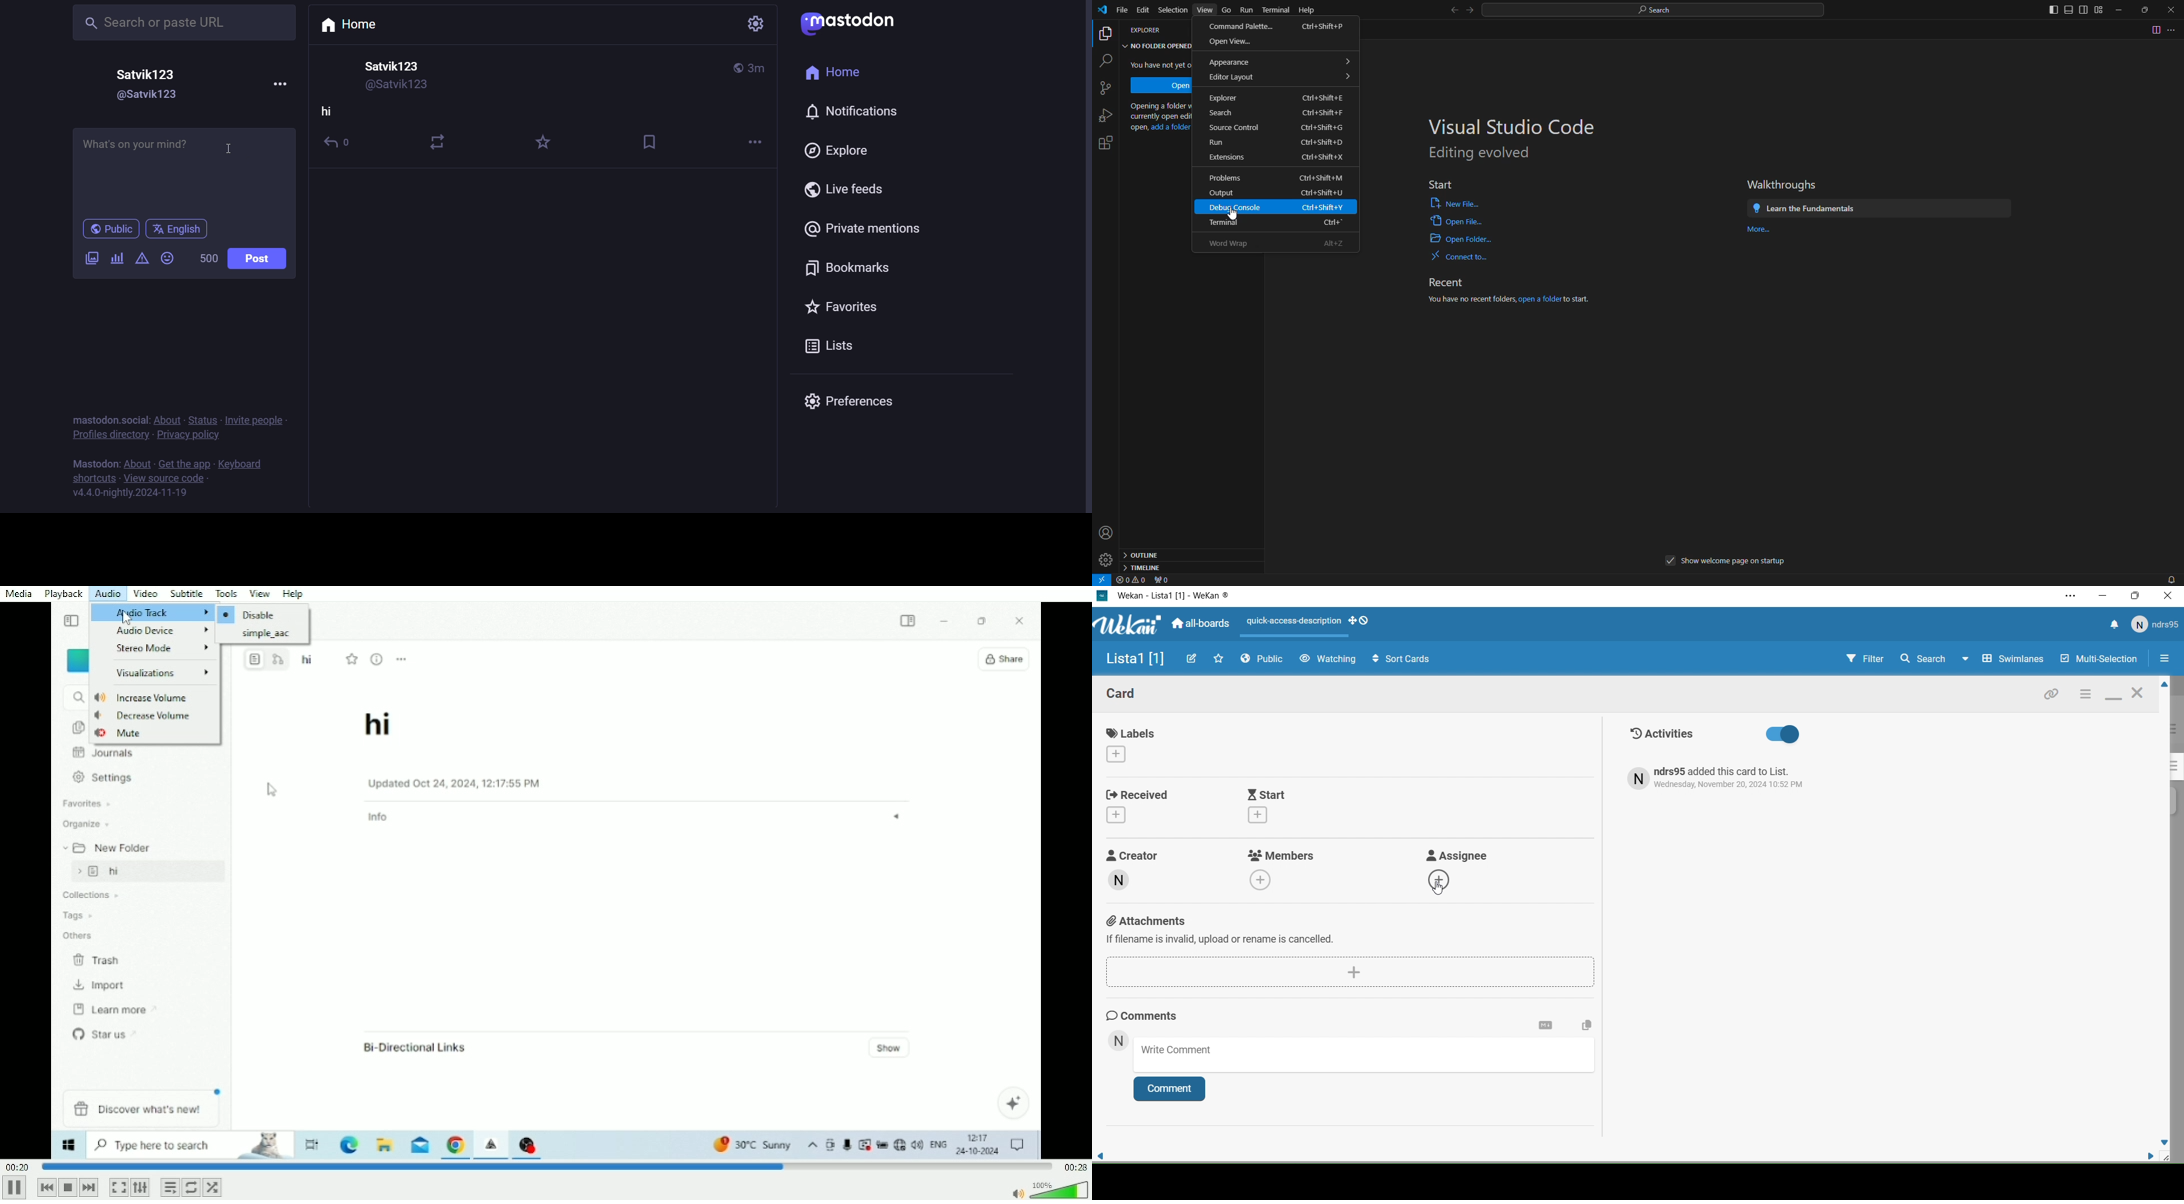 This screenshot has width=2184, height=1204. I want to click on Elapsed time "00:18", so click(19, 1166).